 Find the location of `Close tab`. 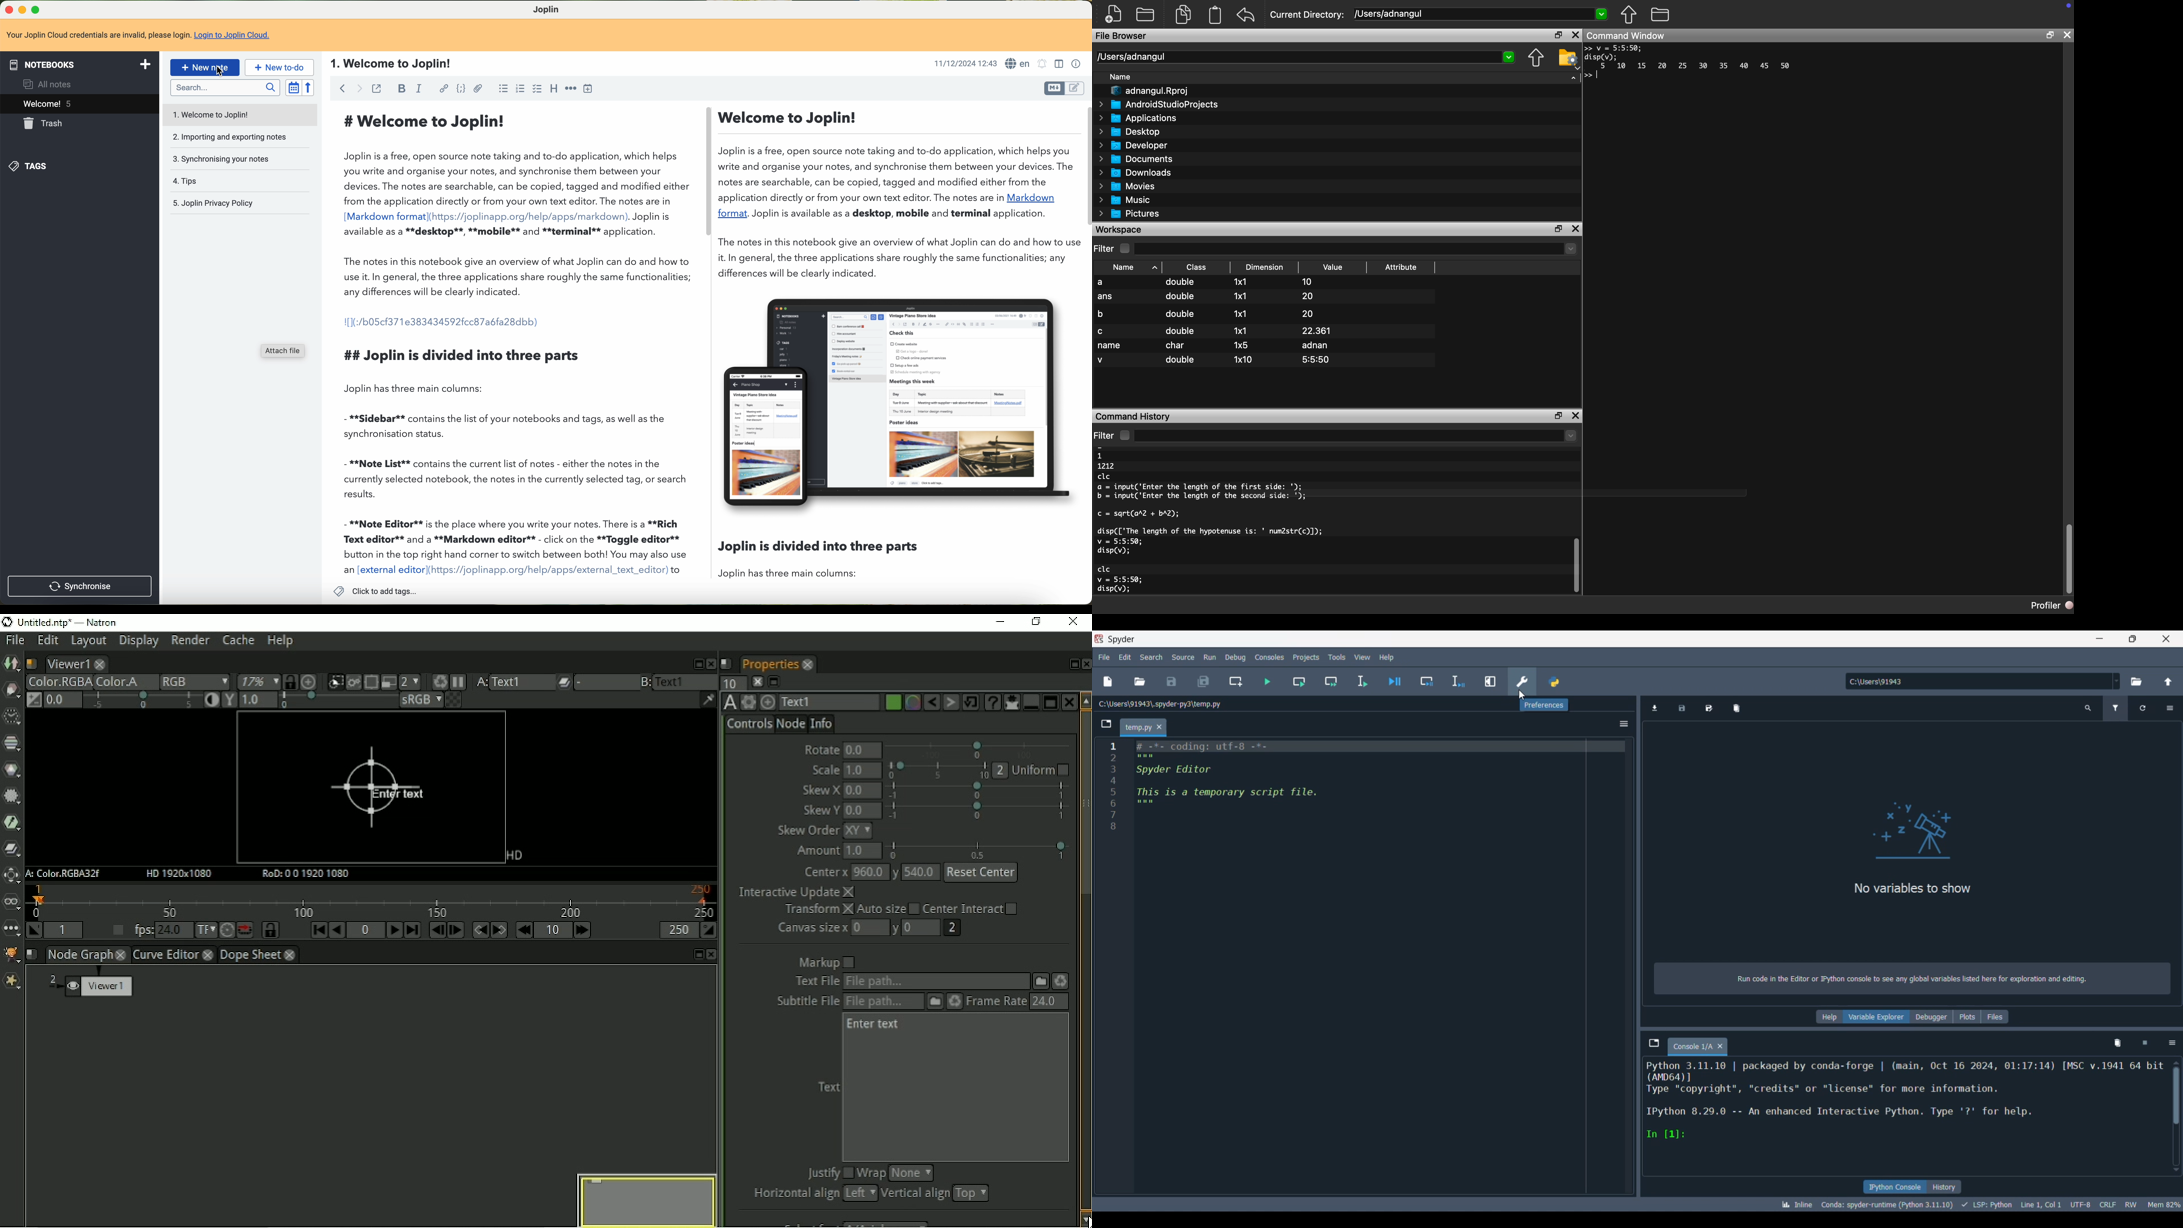

Close tab is located at coordinates (1721, 1046).